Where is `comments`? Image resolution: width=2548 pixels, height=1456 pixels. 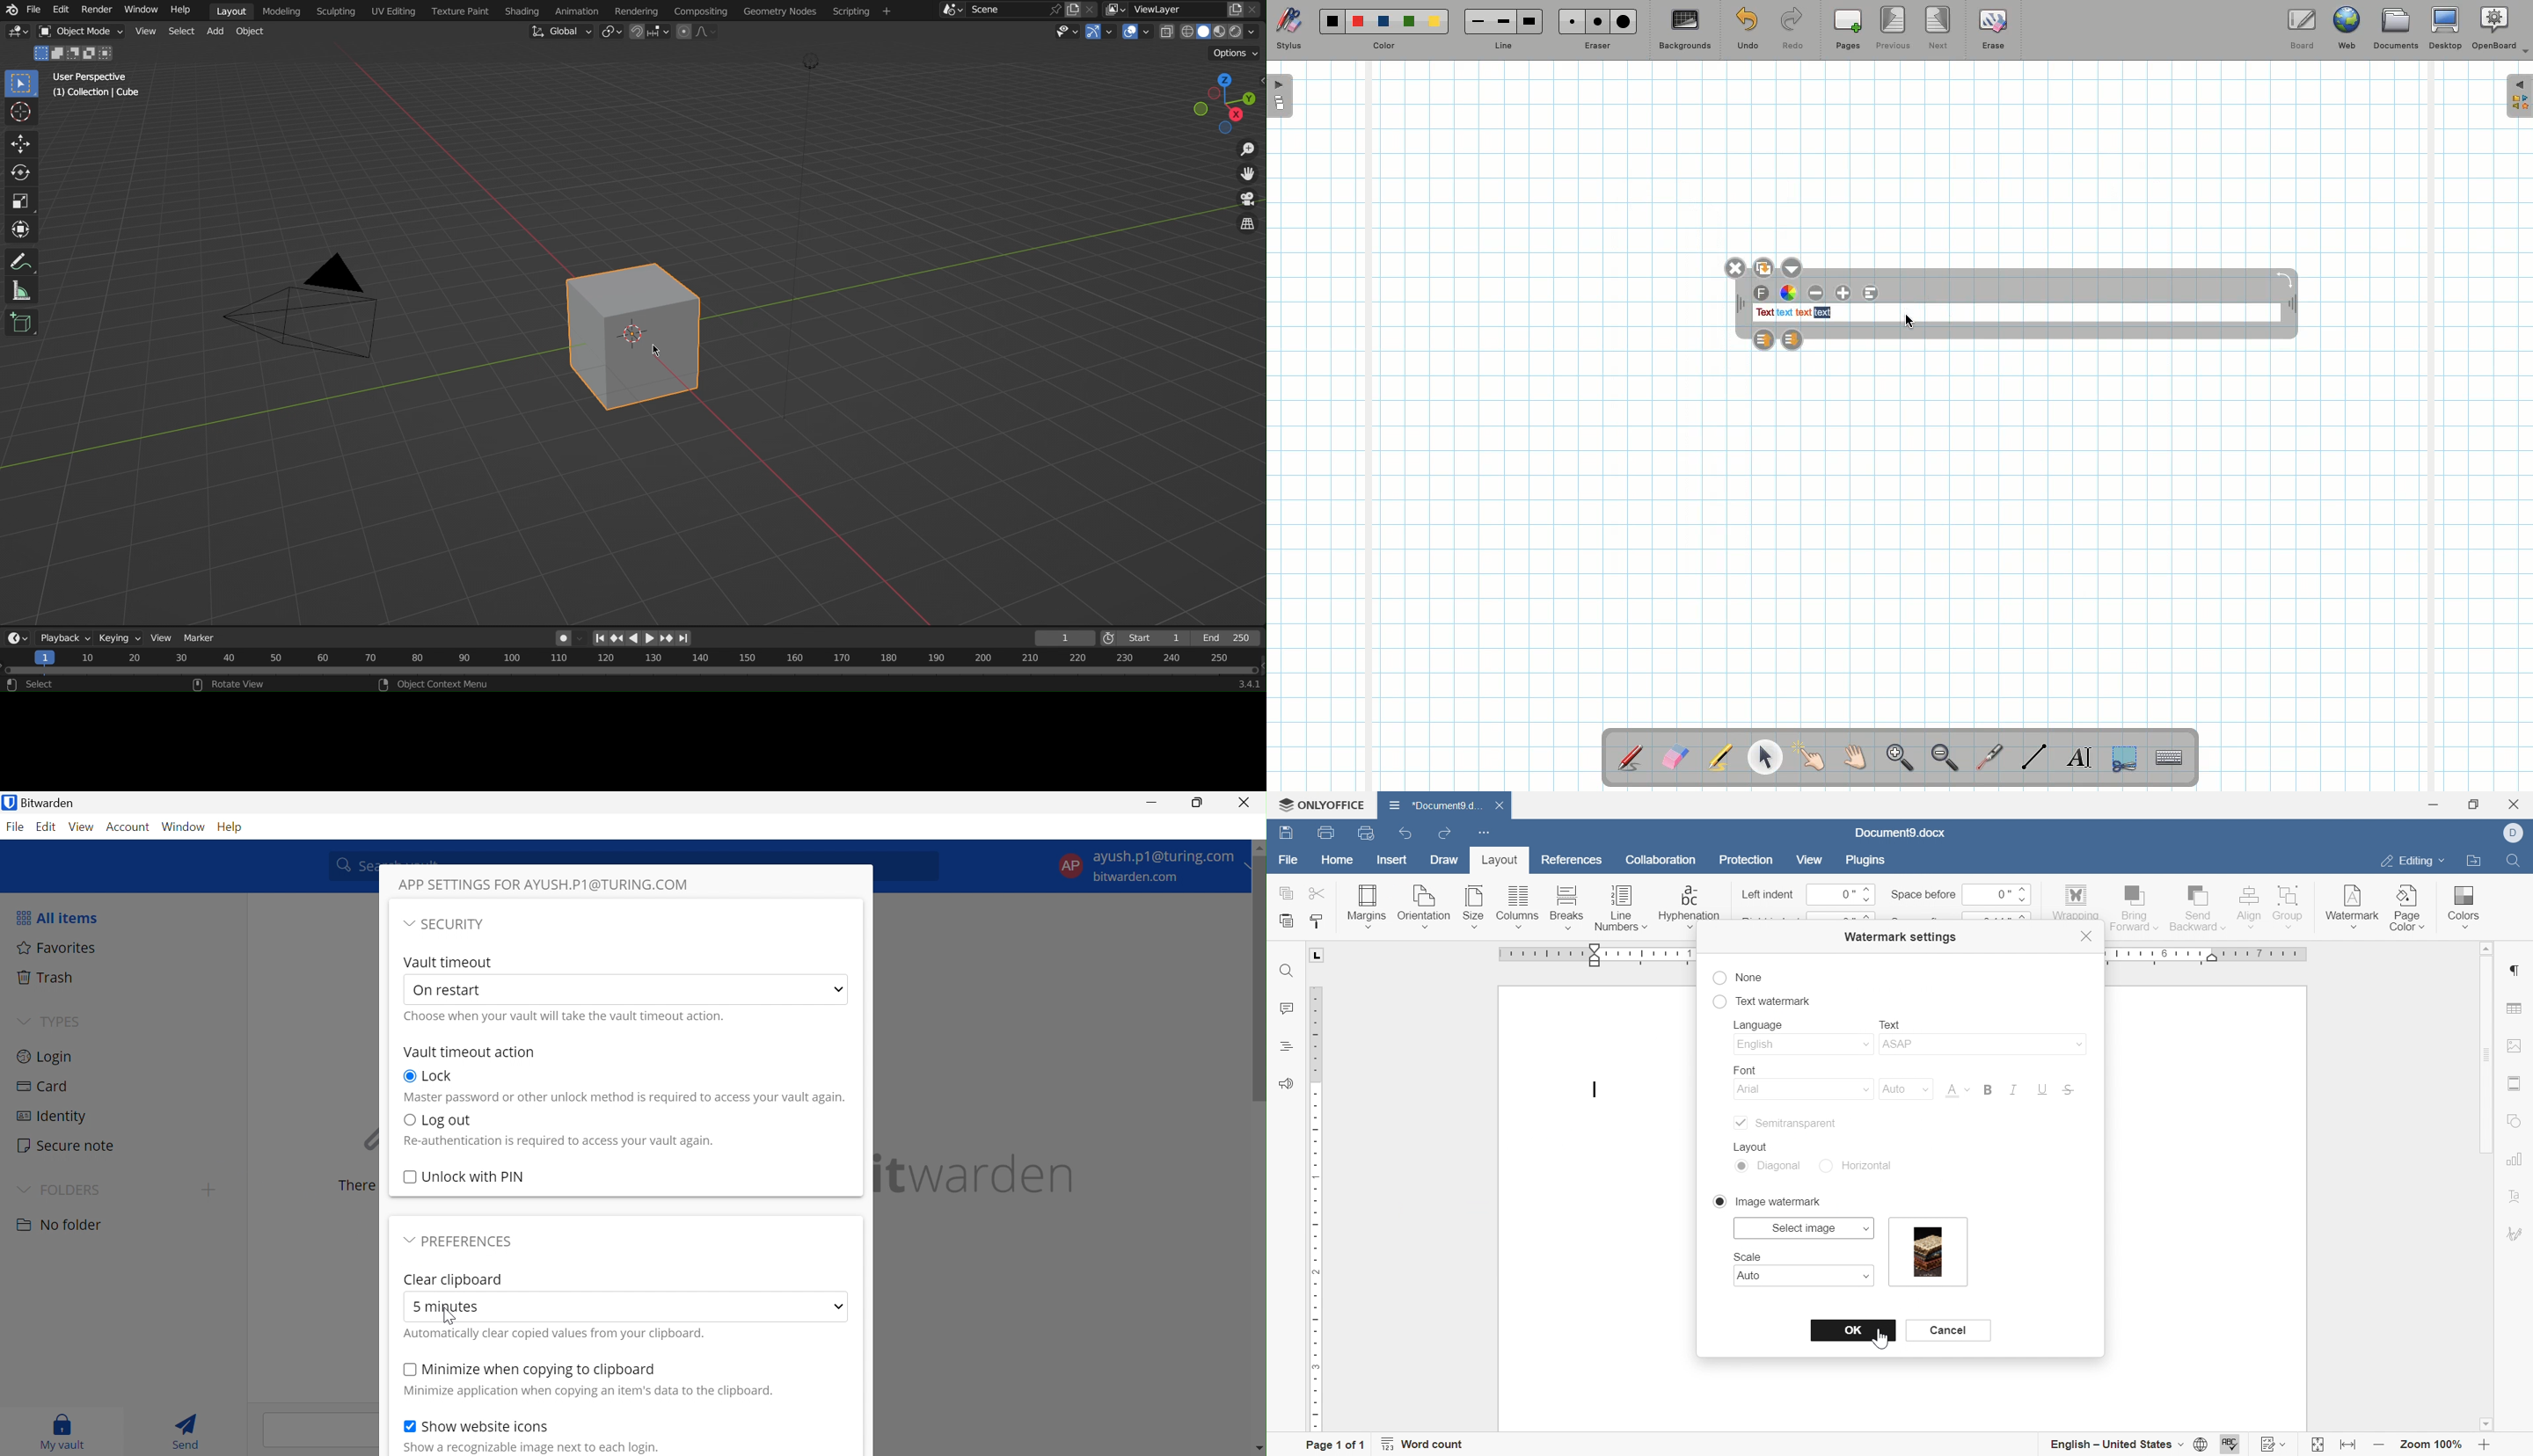 comments is located at coordinates (1284, 1009).